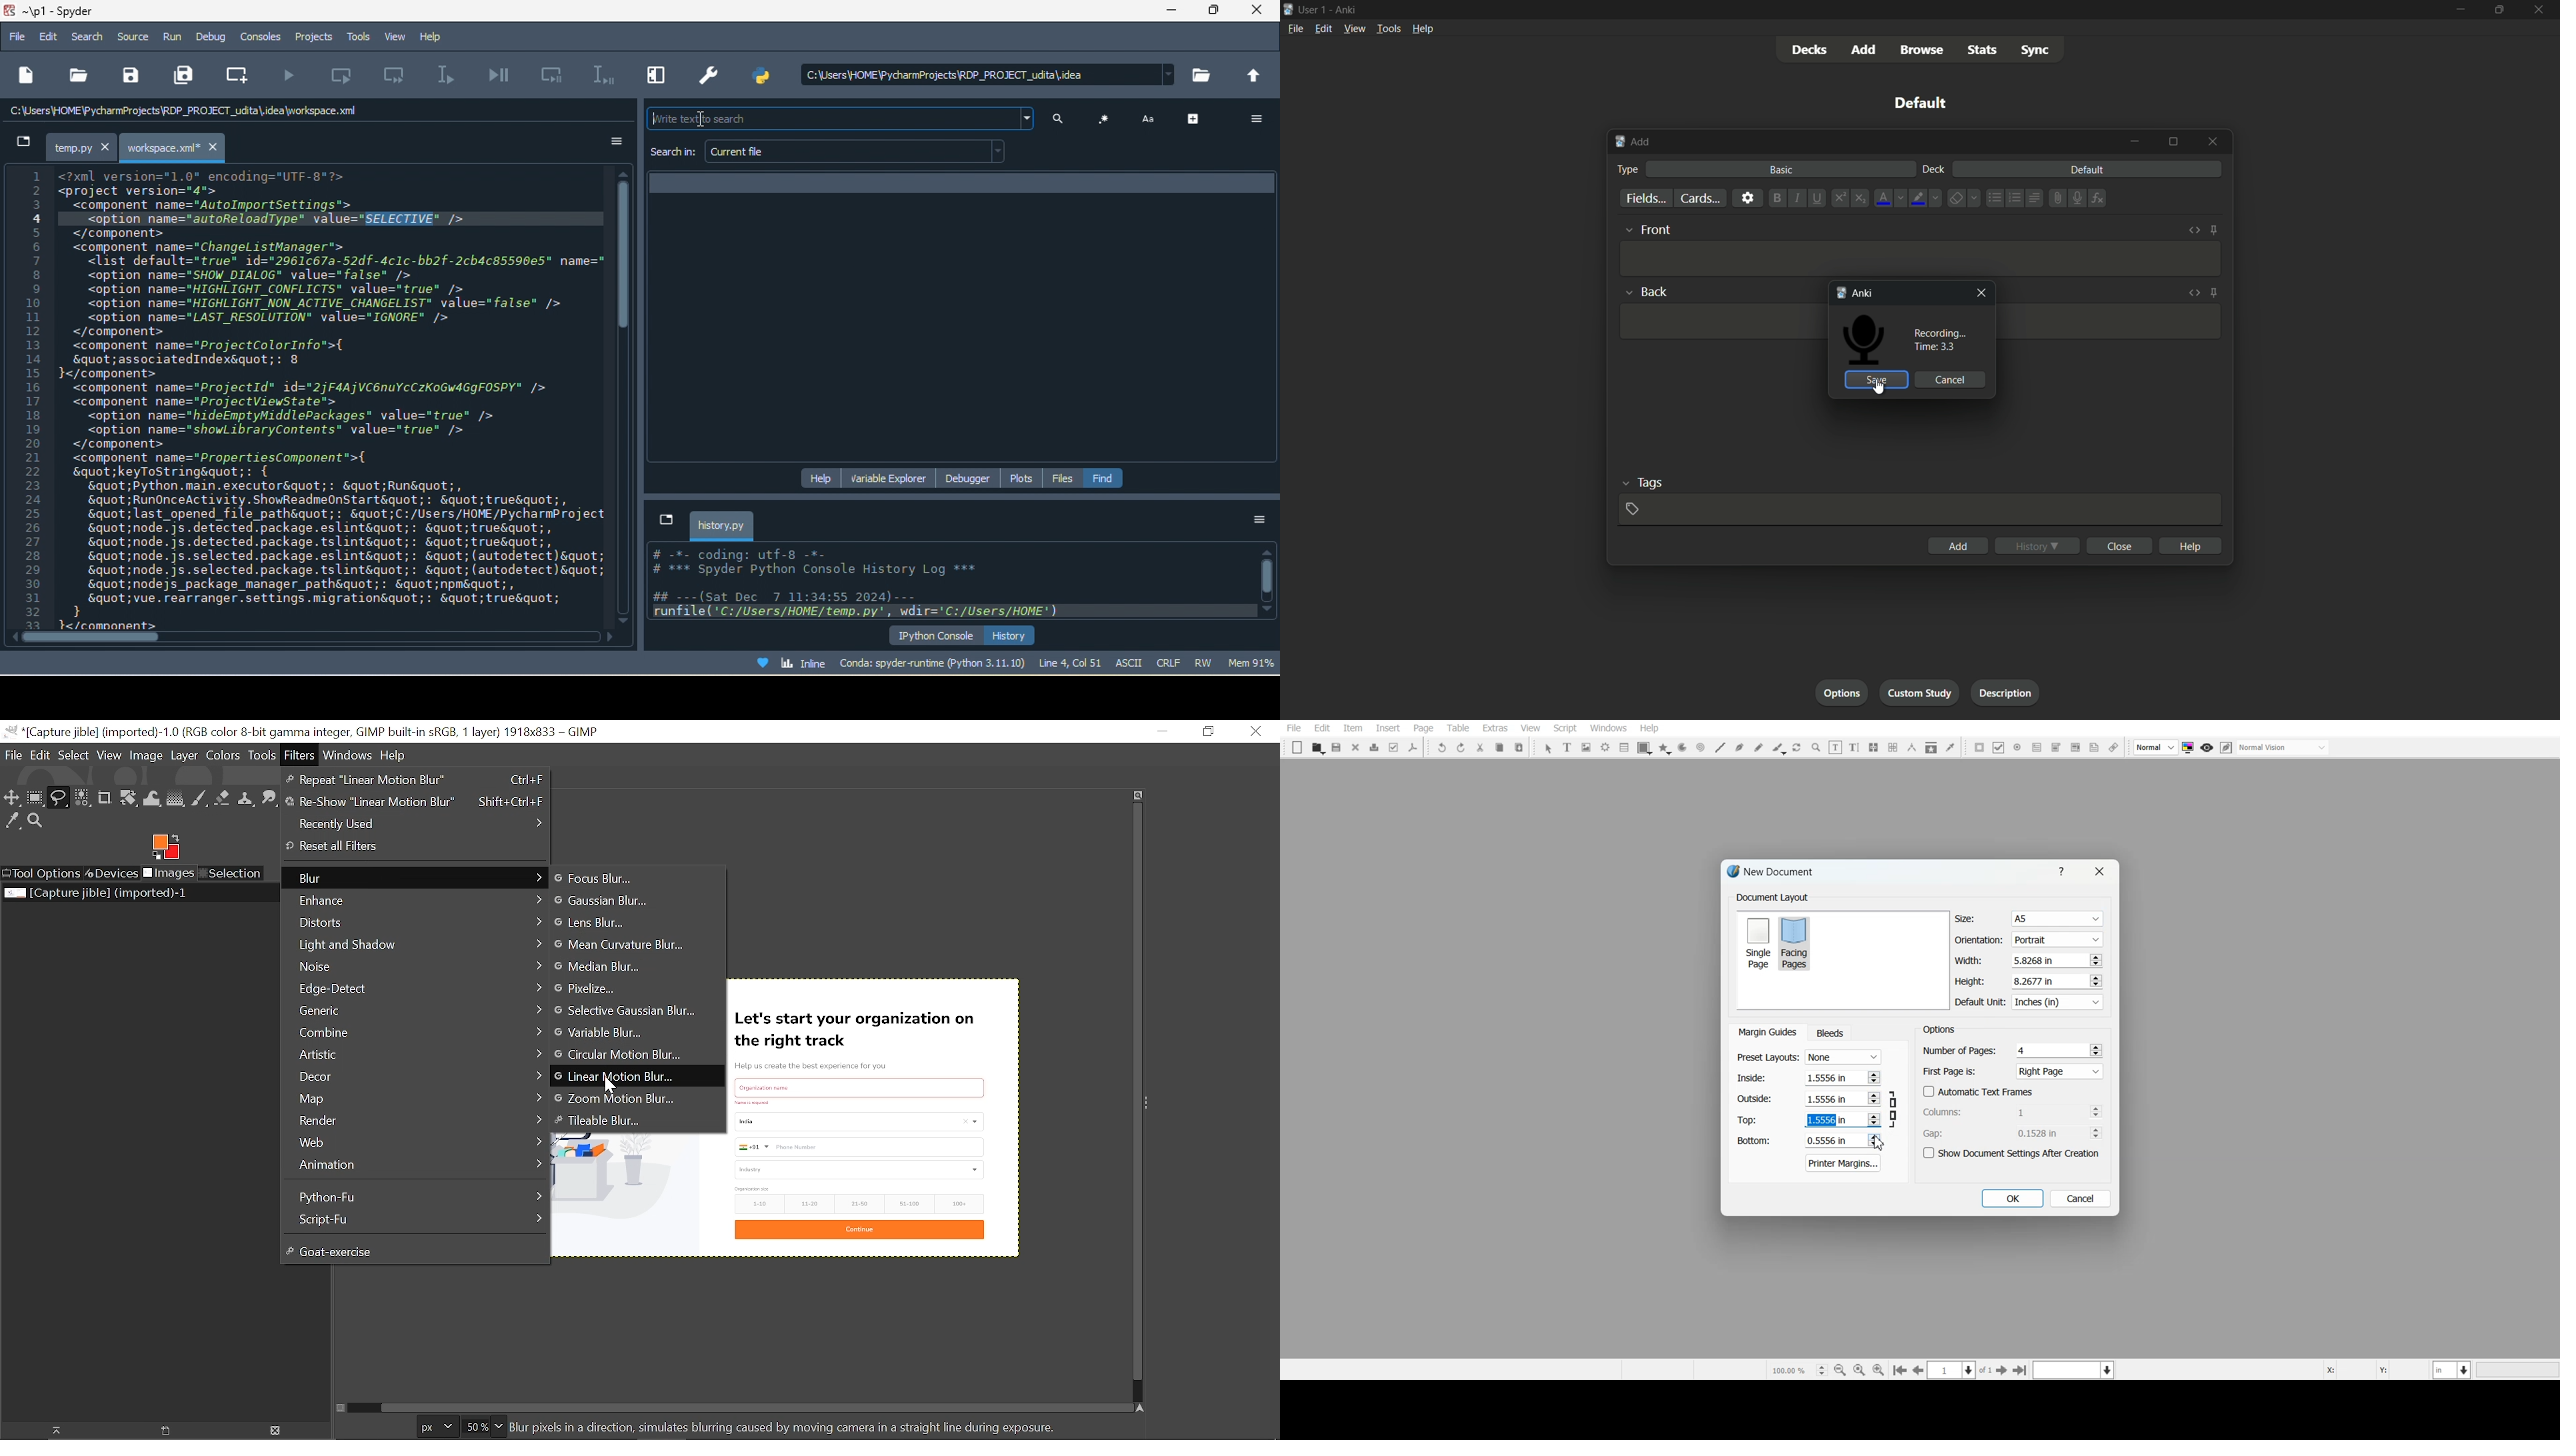 The height and width of the screenshot is (1456, 2576). Describe the element at coordinates (175, 148) in the screenshot. I see `workspace file tab` at that location.